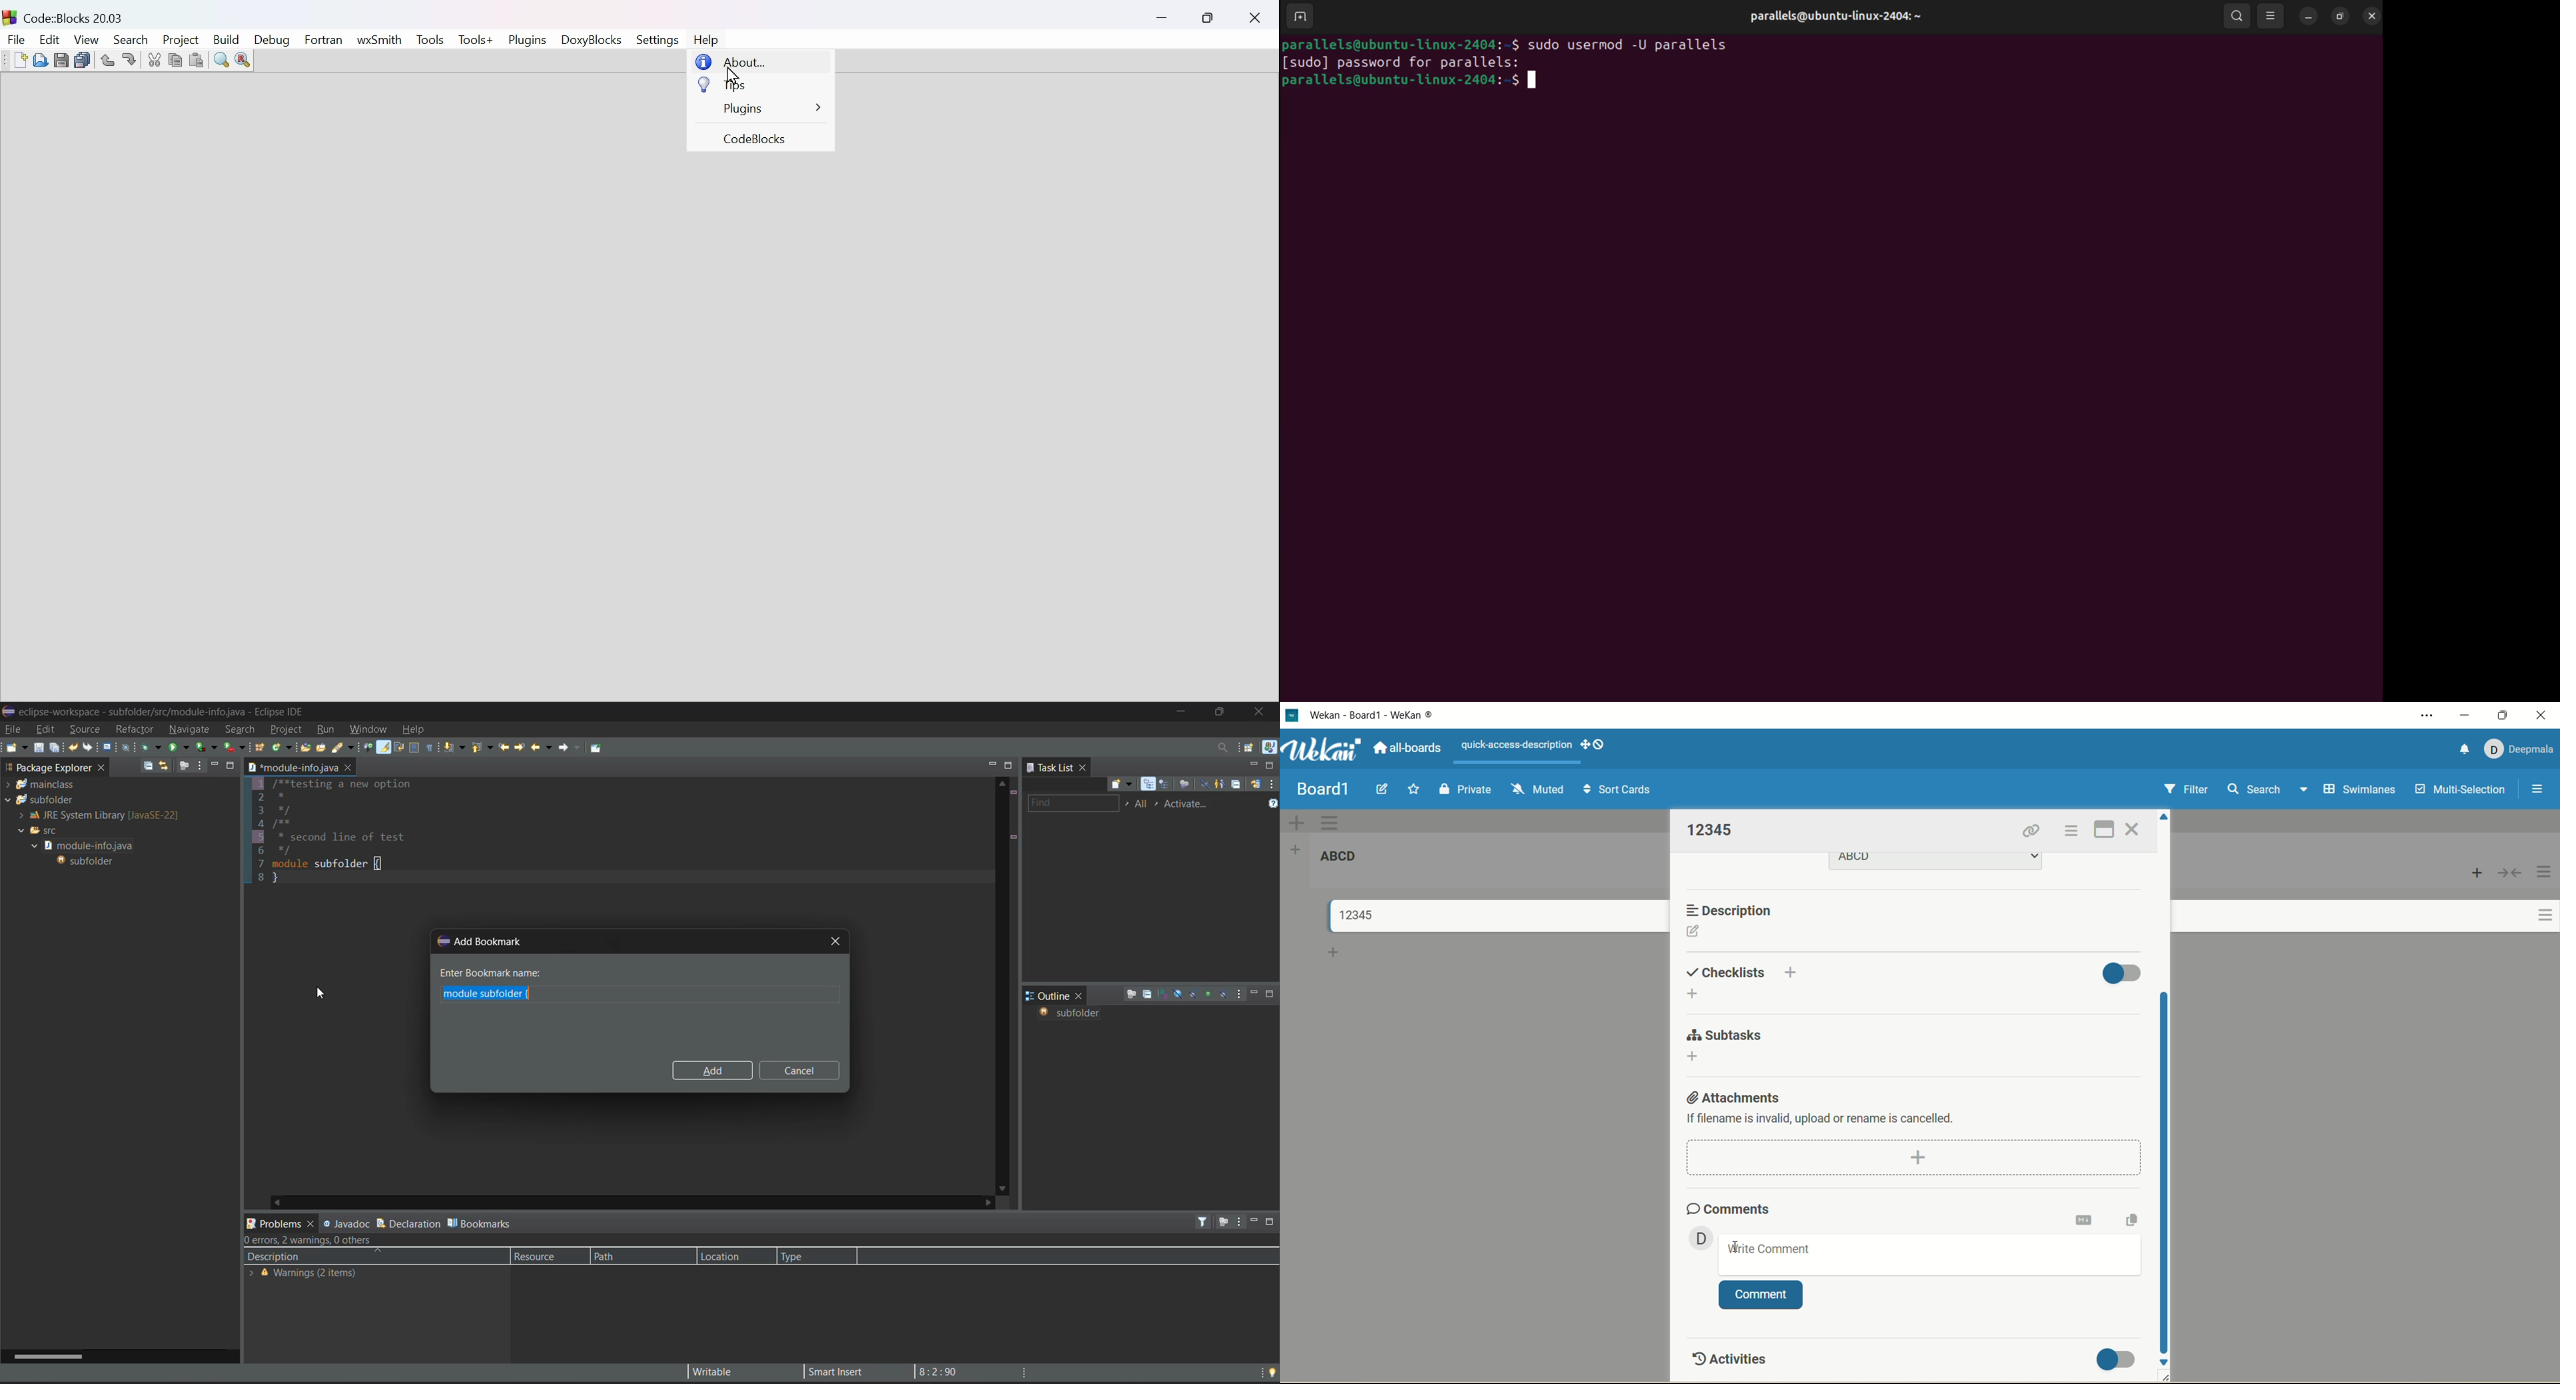 This screenshot has width=2576, height=1400. What do you see at coordinates (2535, 790) in the screenshot?
I see `open/close sidebar` at bounding box center [2535, 790].